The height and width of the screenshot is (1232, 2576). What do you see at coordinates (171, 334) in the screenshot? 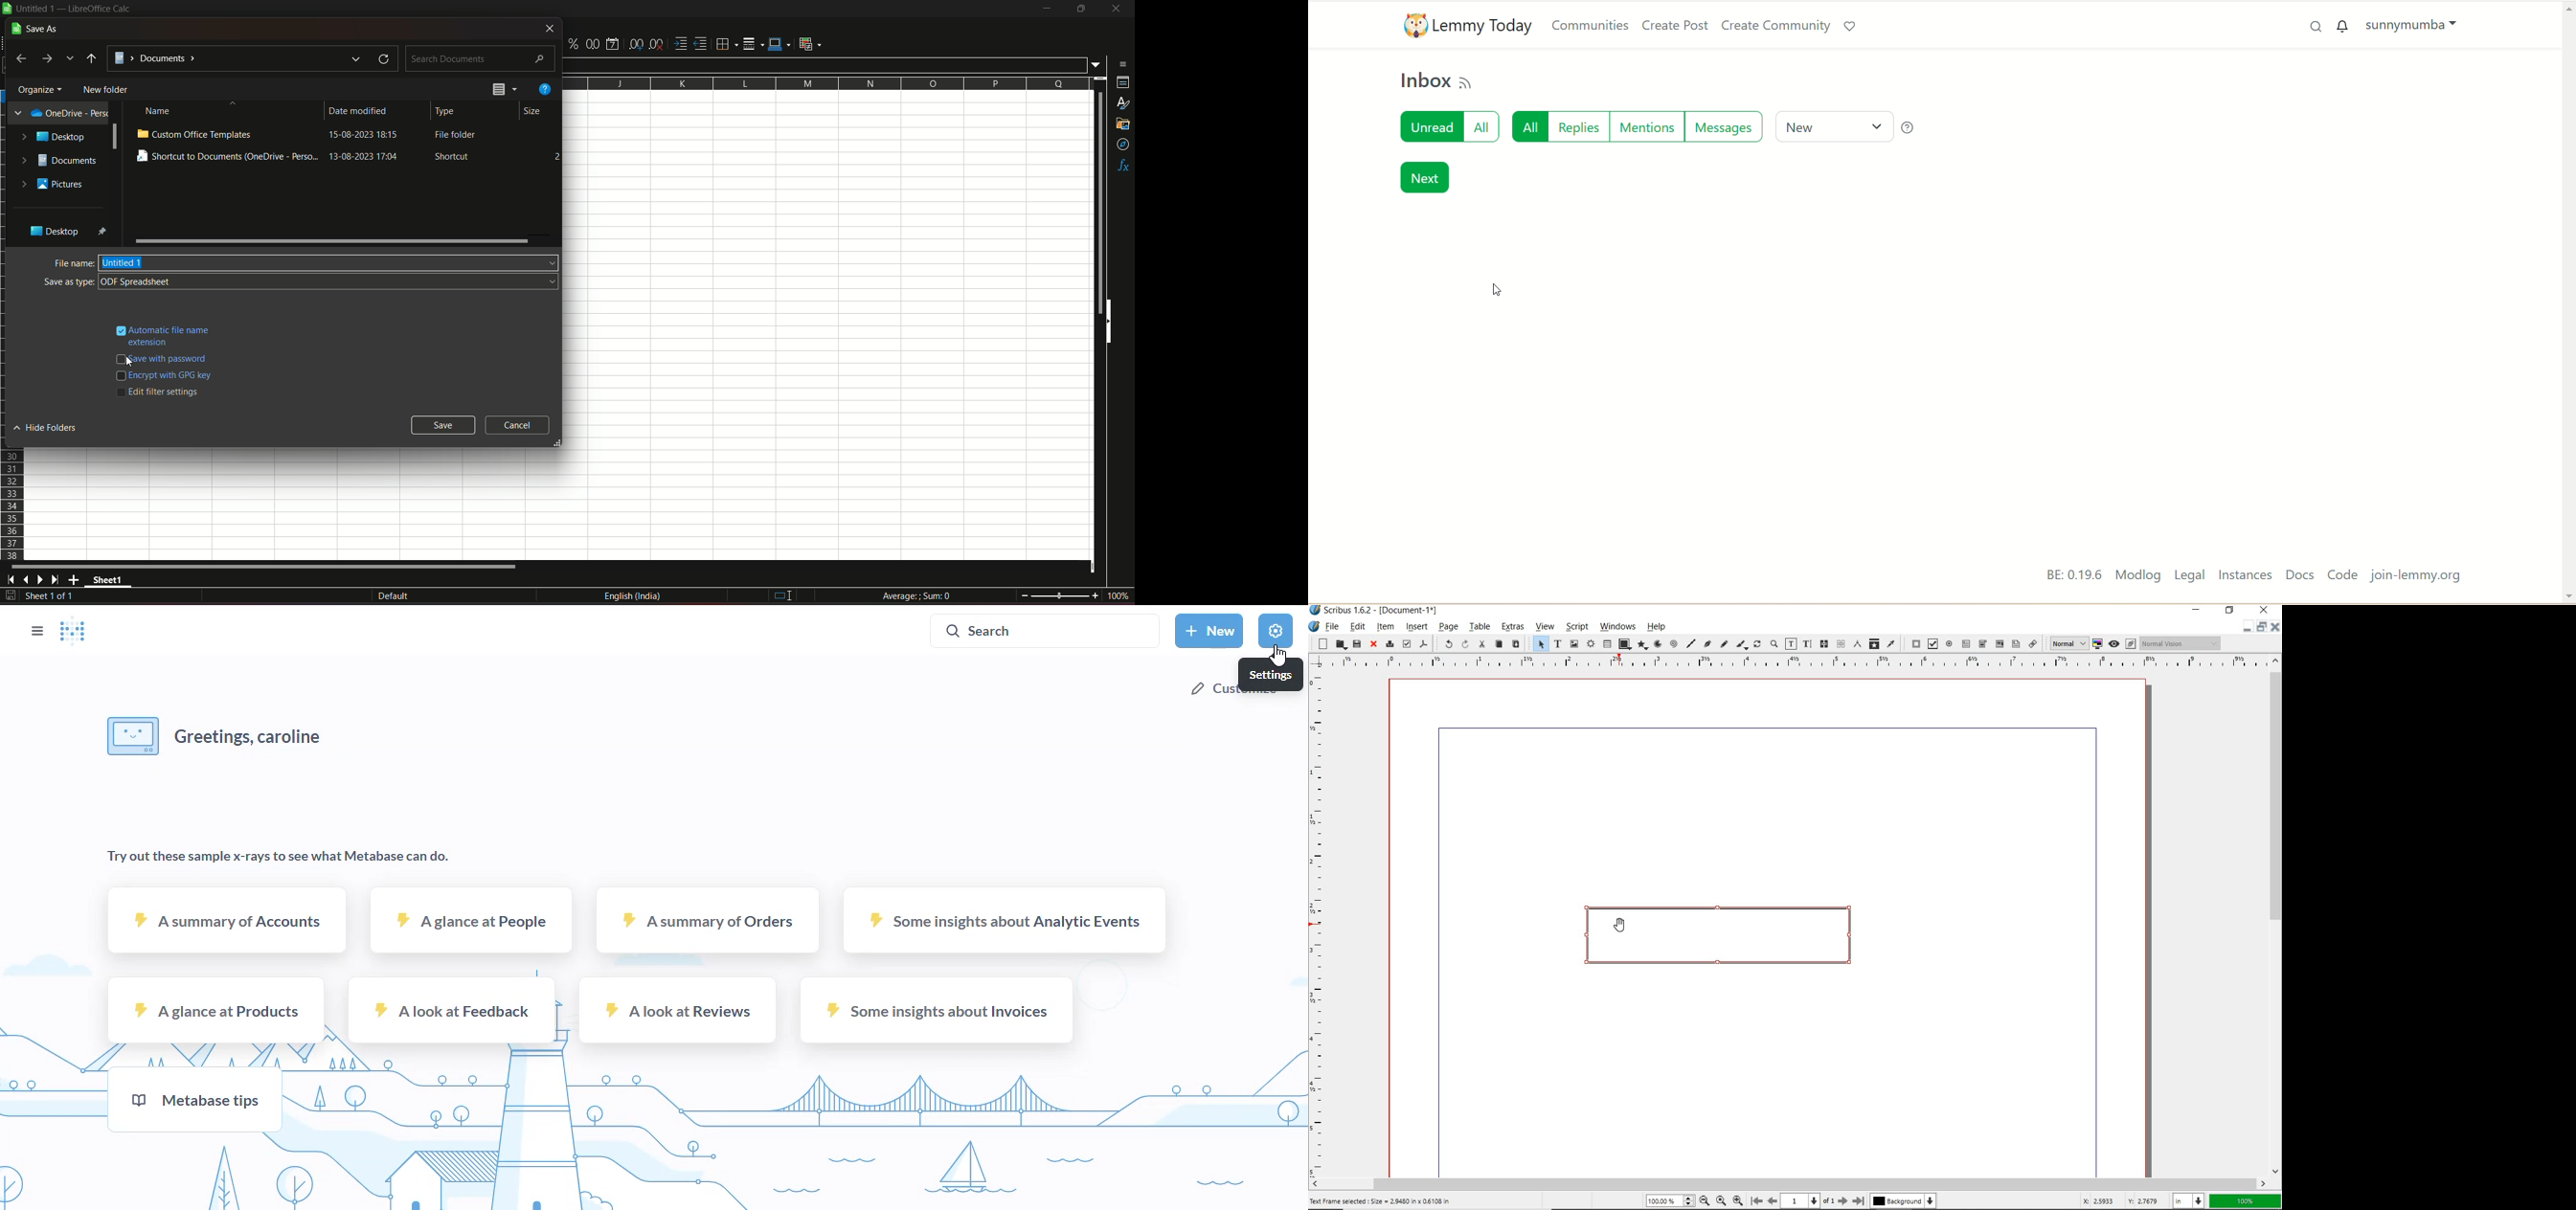
I see `automatic file name extension` at bounding box center [171, 334].